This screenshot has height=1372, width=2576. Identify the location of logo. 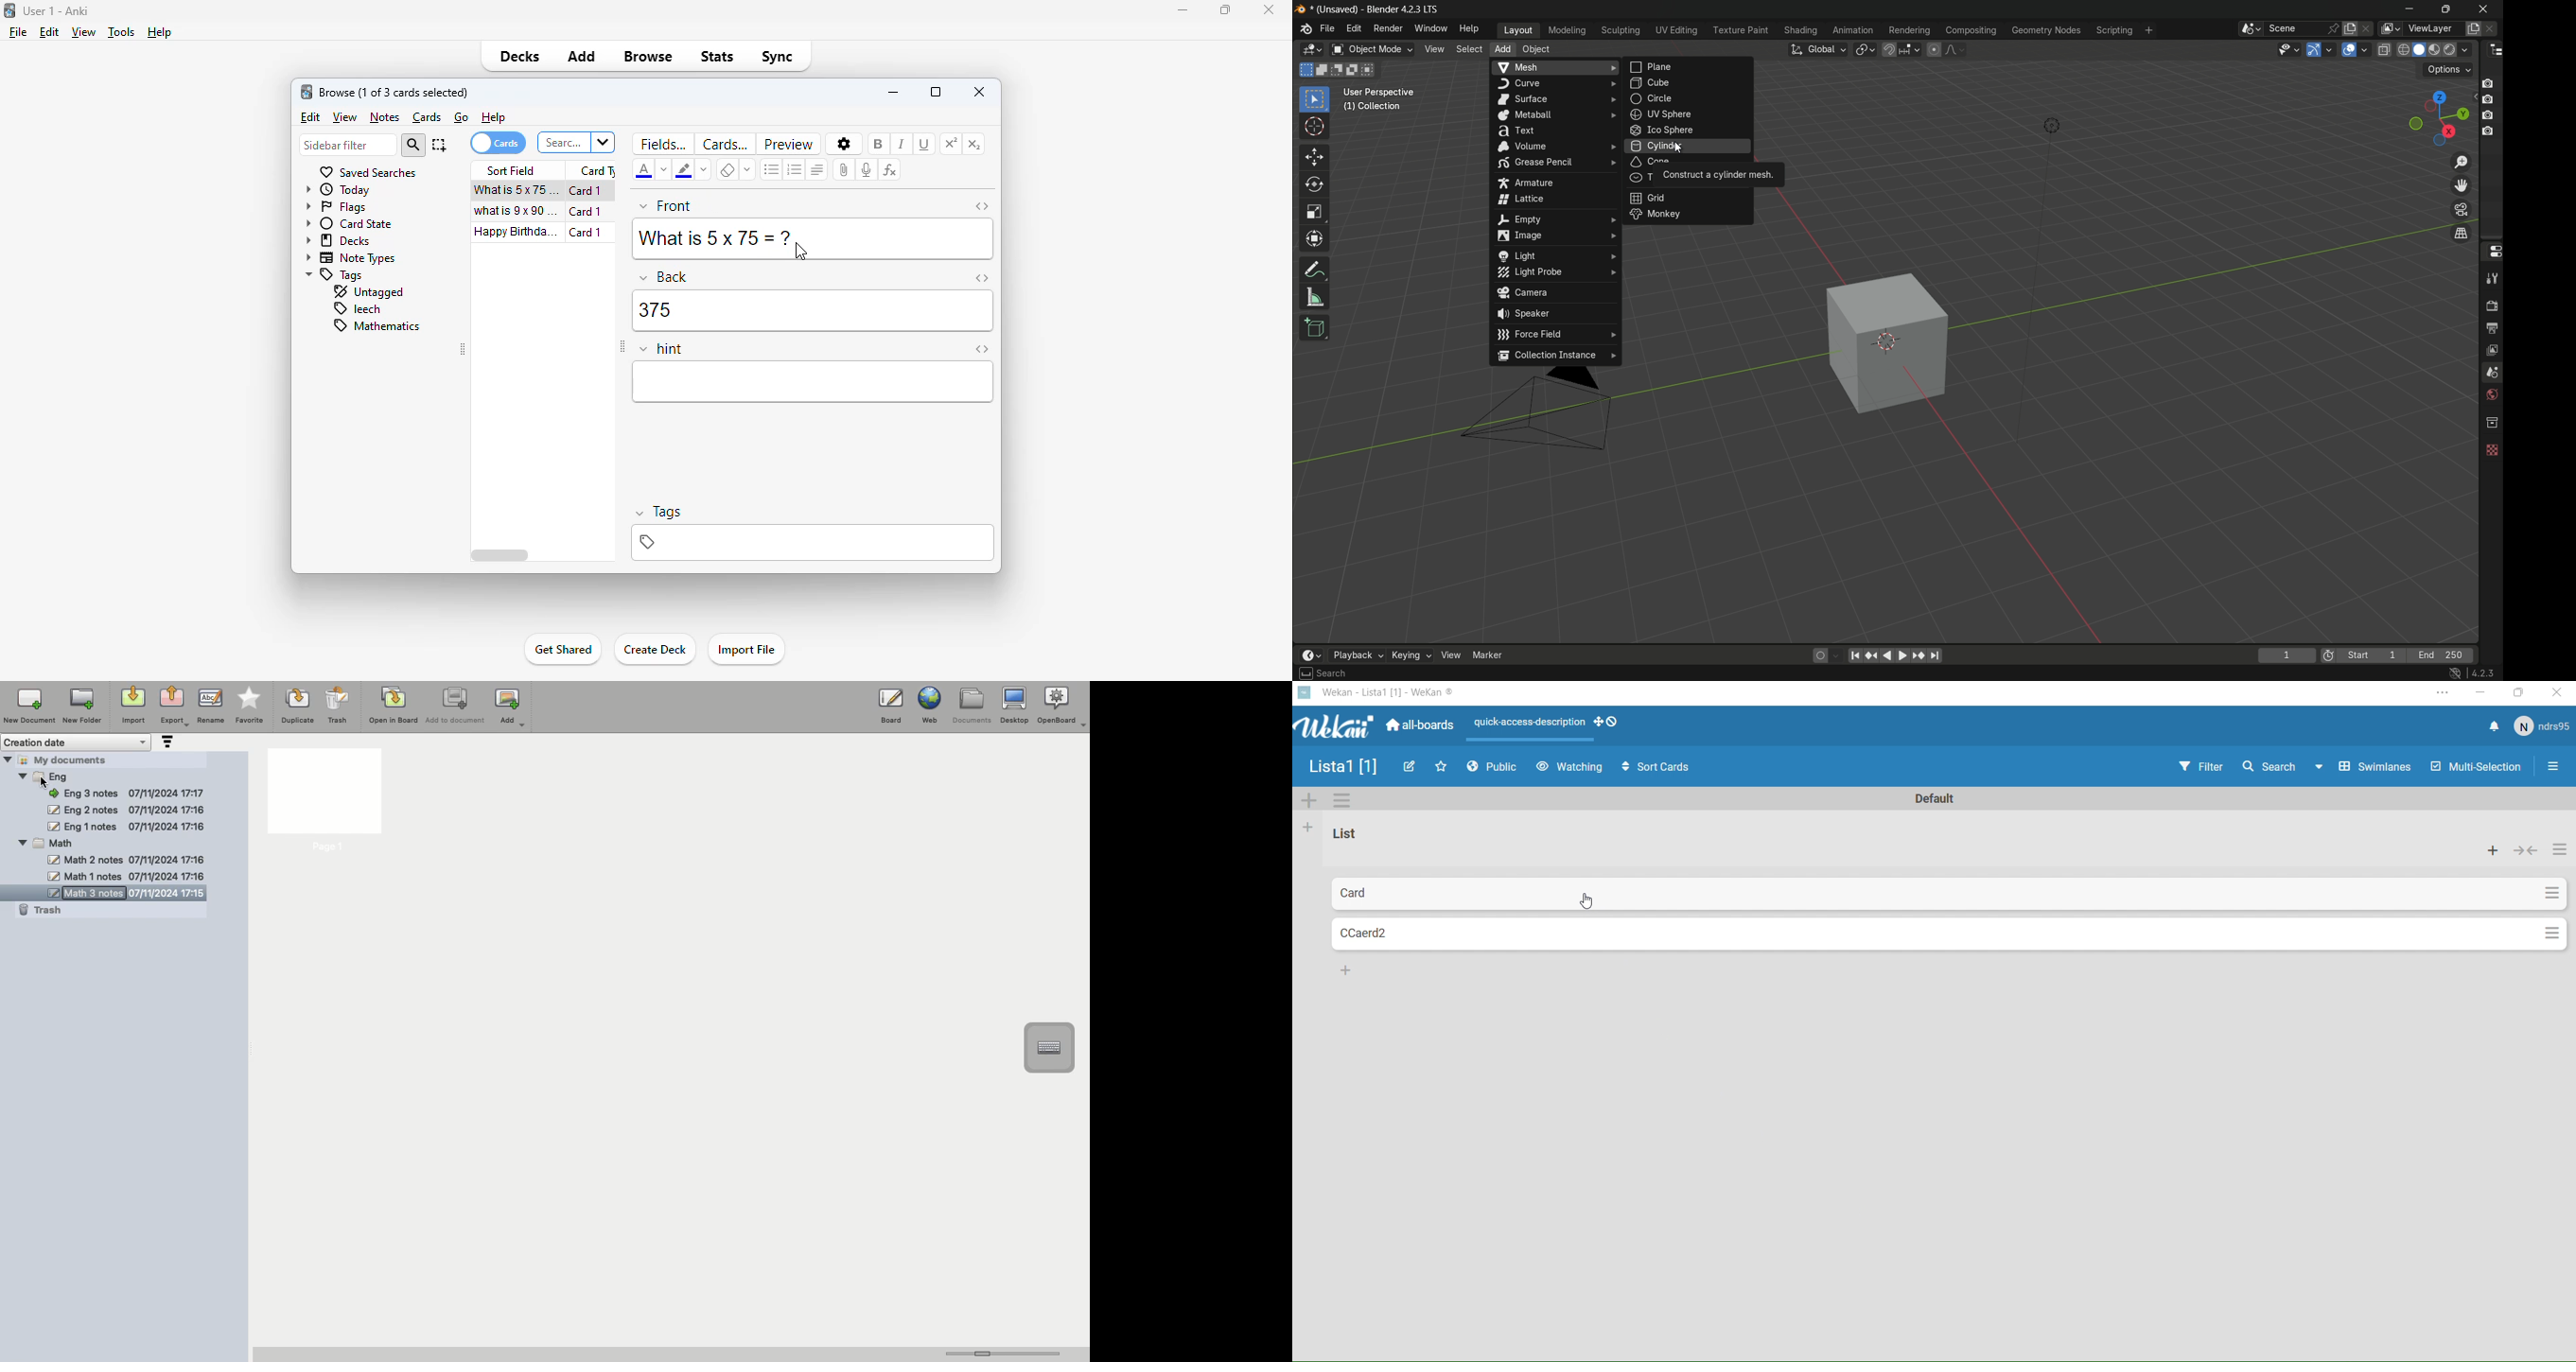
(307, 92).